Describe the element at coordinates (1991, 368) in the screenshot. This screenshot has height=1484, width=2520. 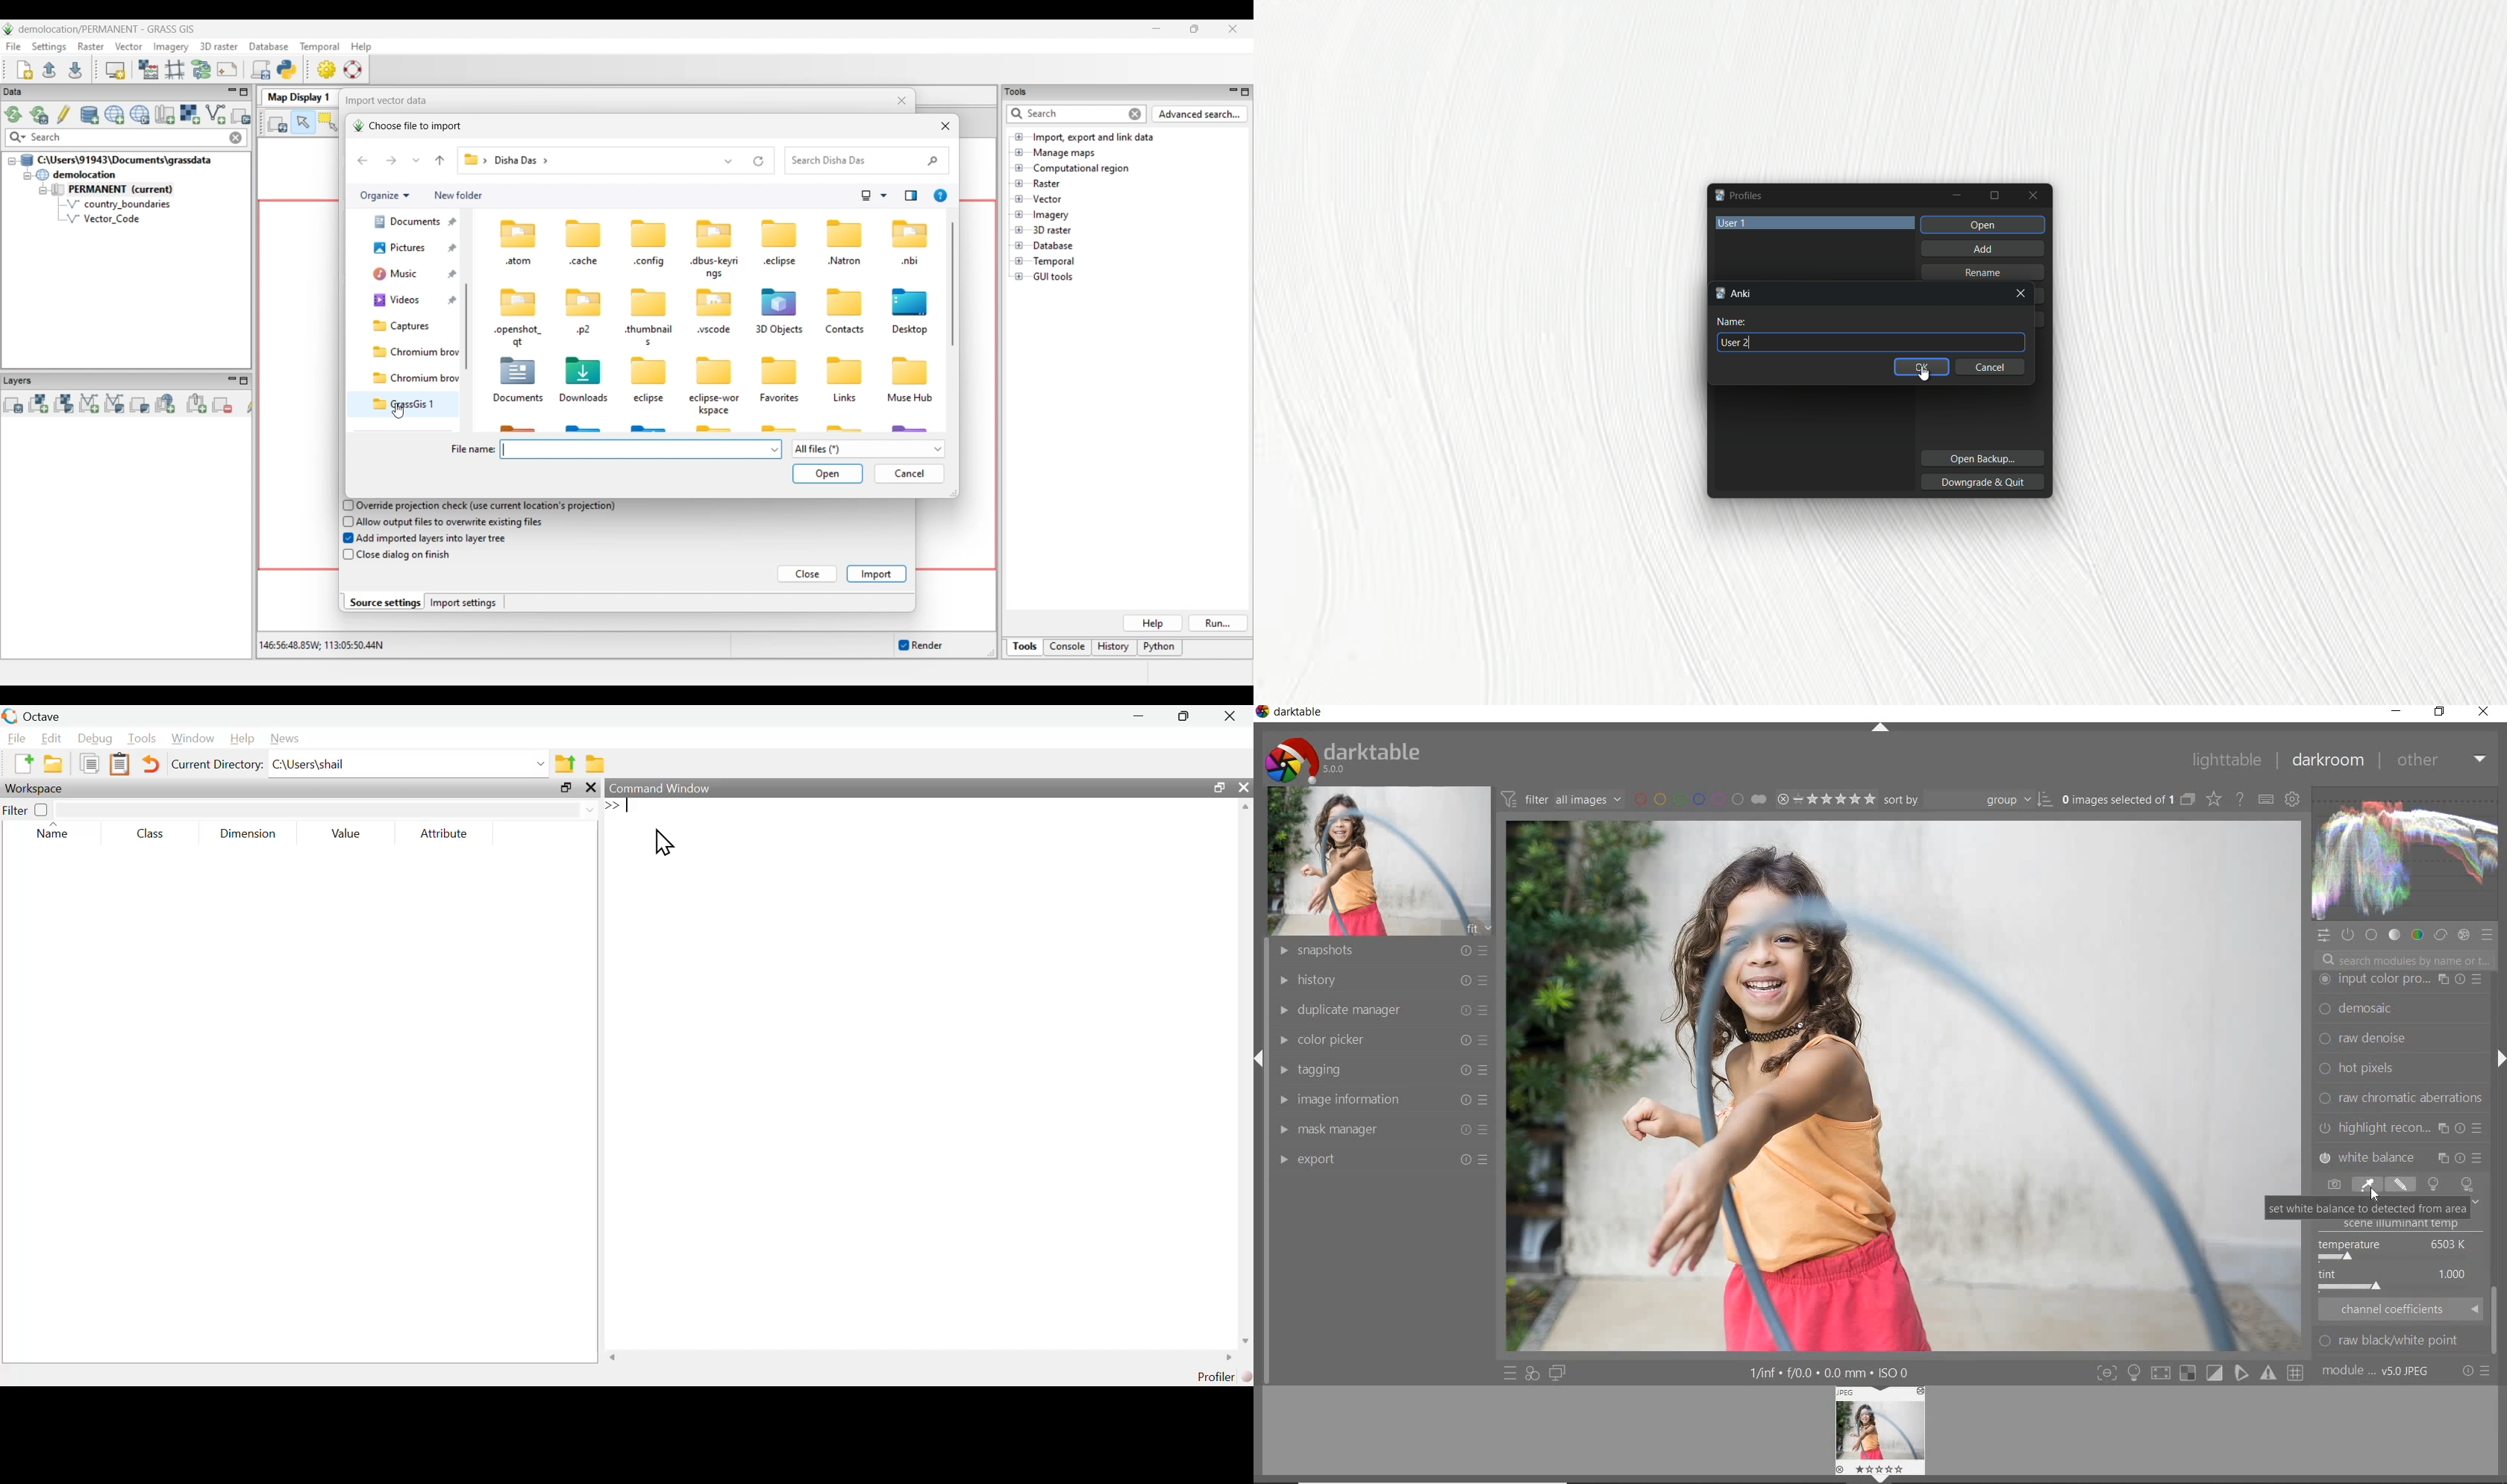
I see `Cancel` at that location.